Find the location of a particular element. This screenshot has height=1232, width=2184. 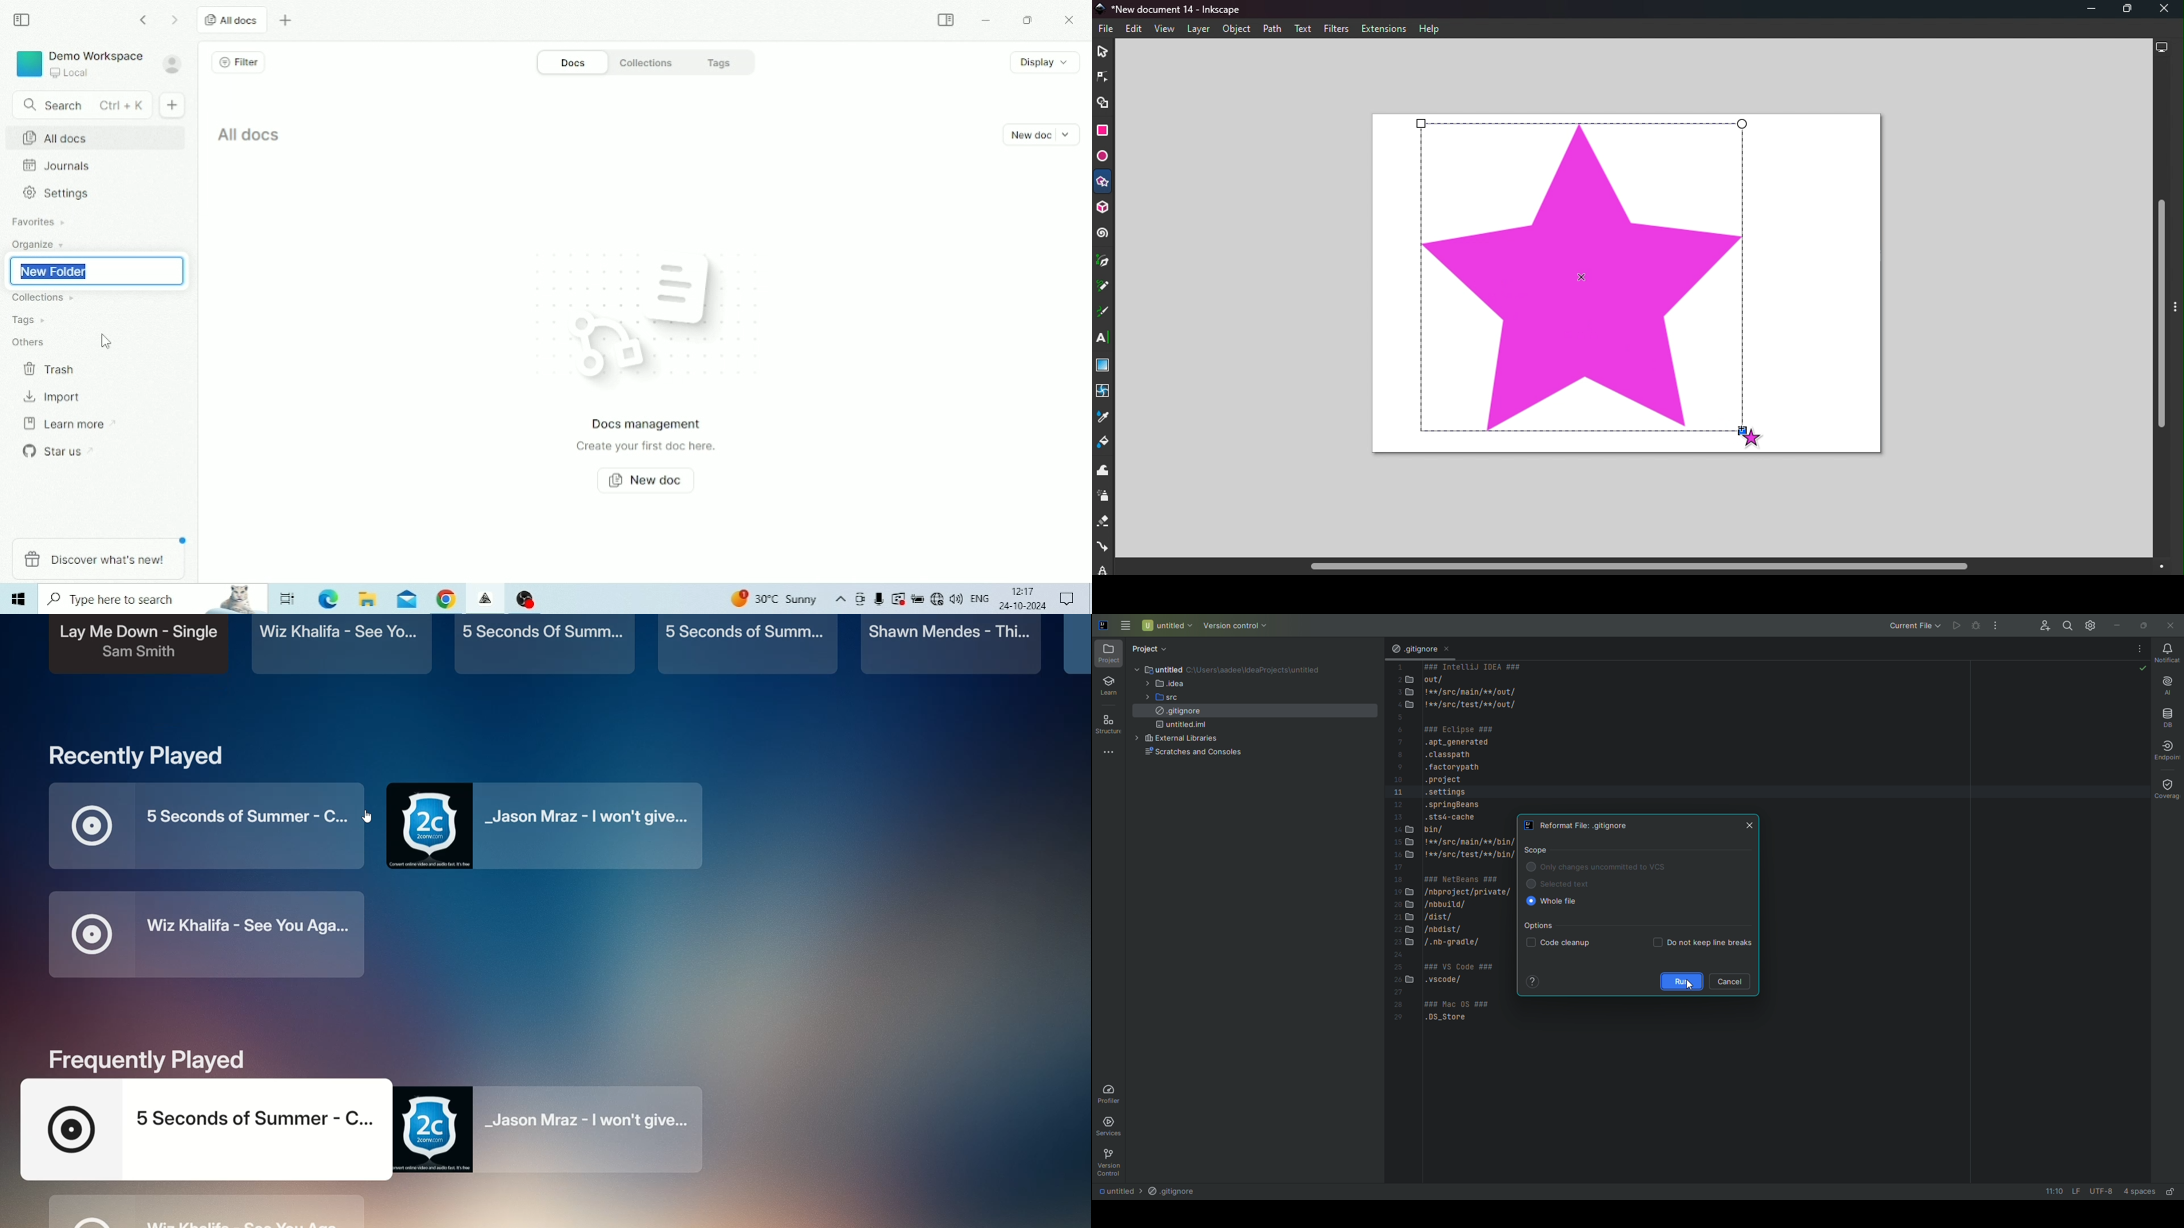

Language is located at coordinates (979, 597).